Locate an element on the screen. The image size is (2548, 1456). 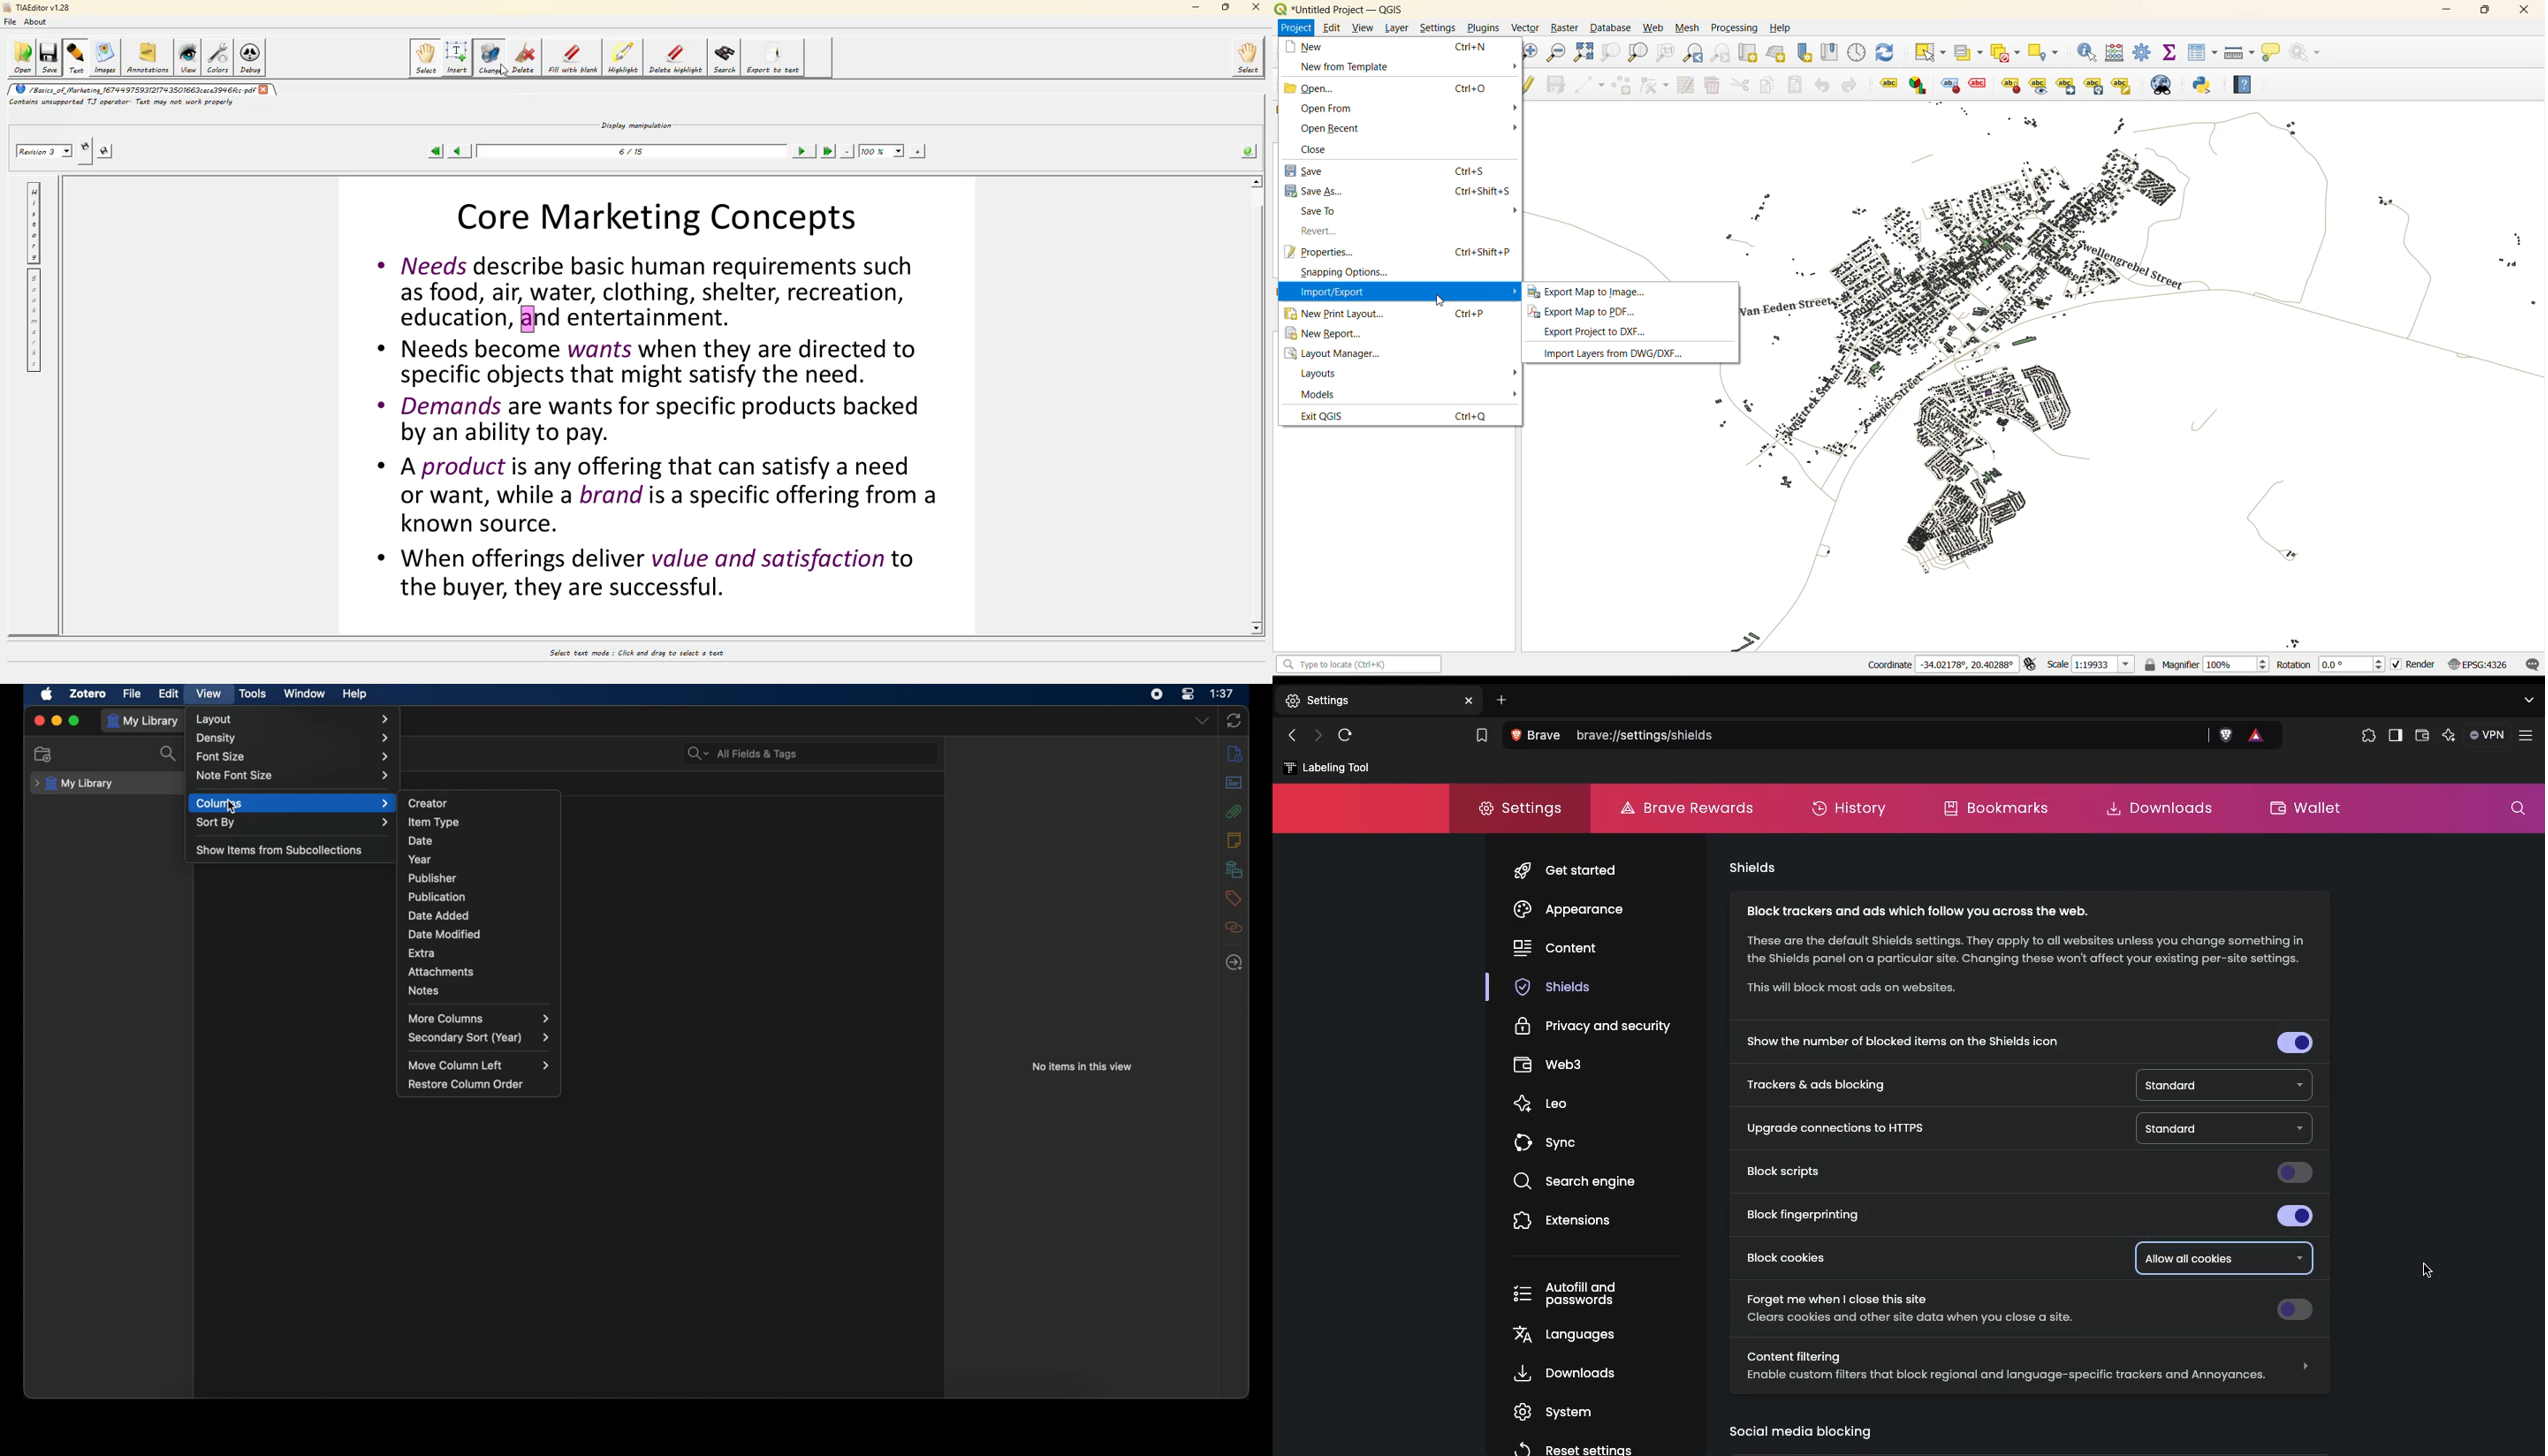
dropdown is located at coordinates (1201, 720).